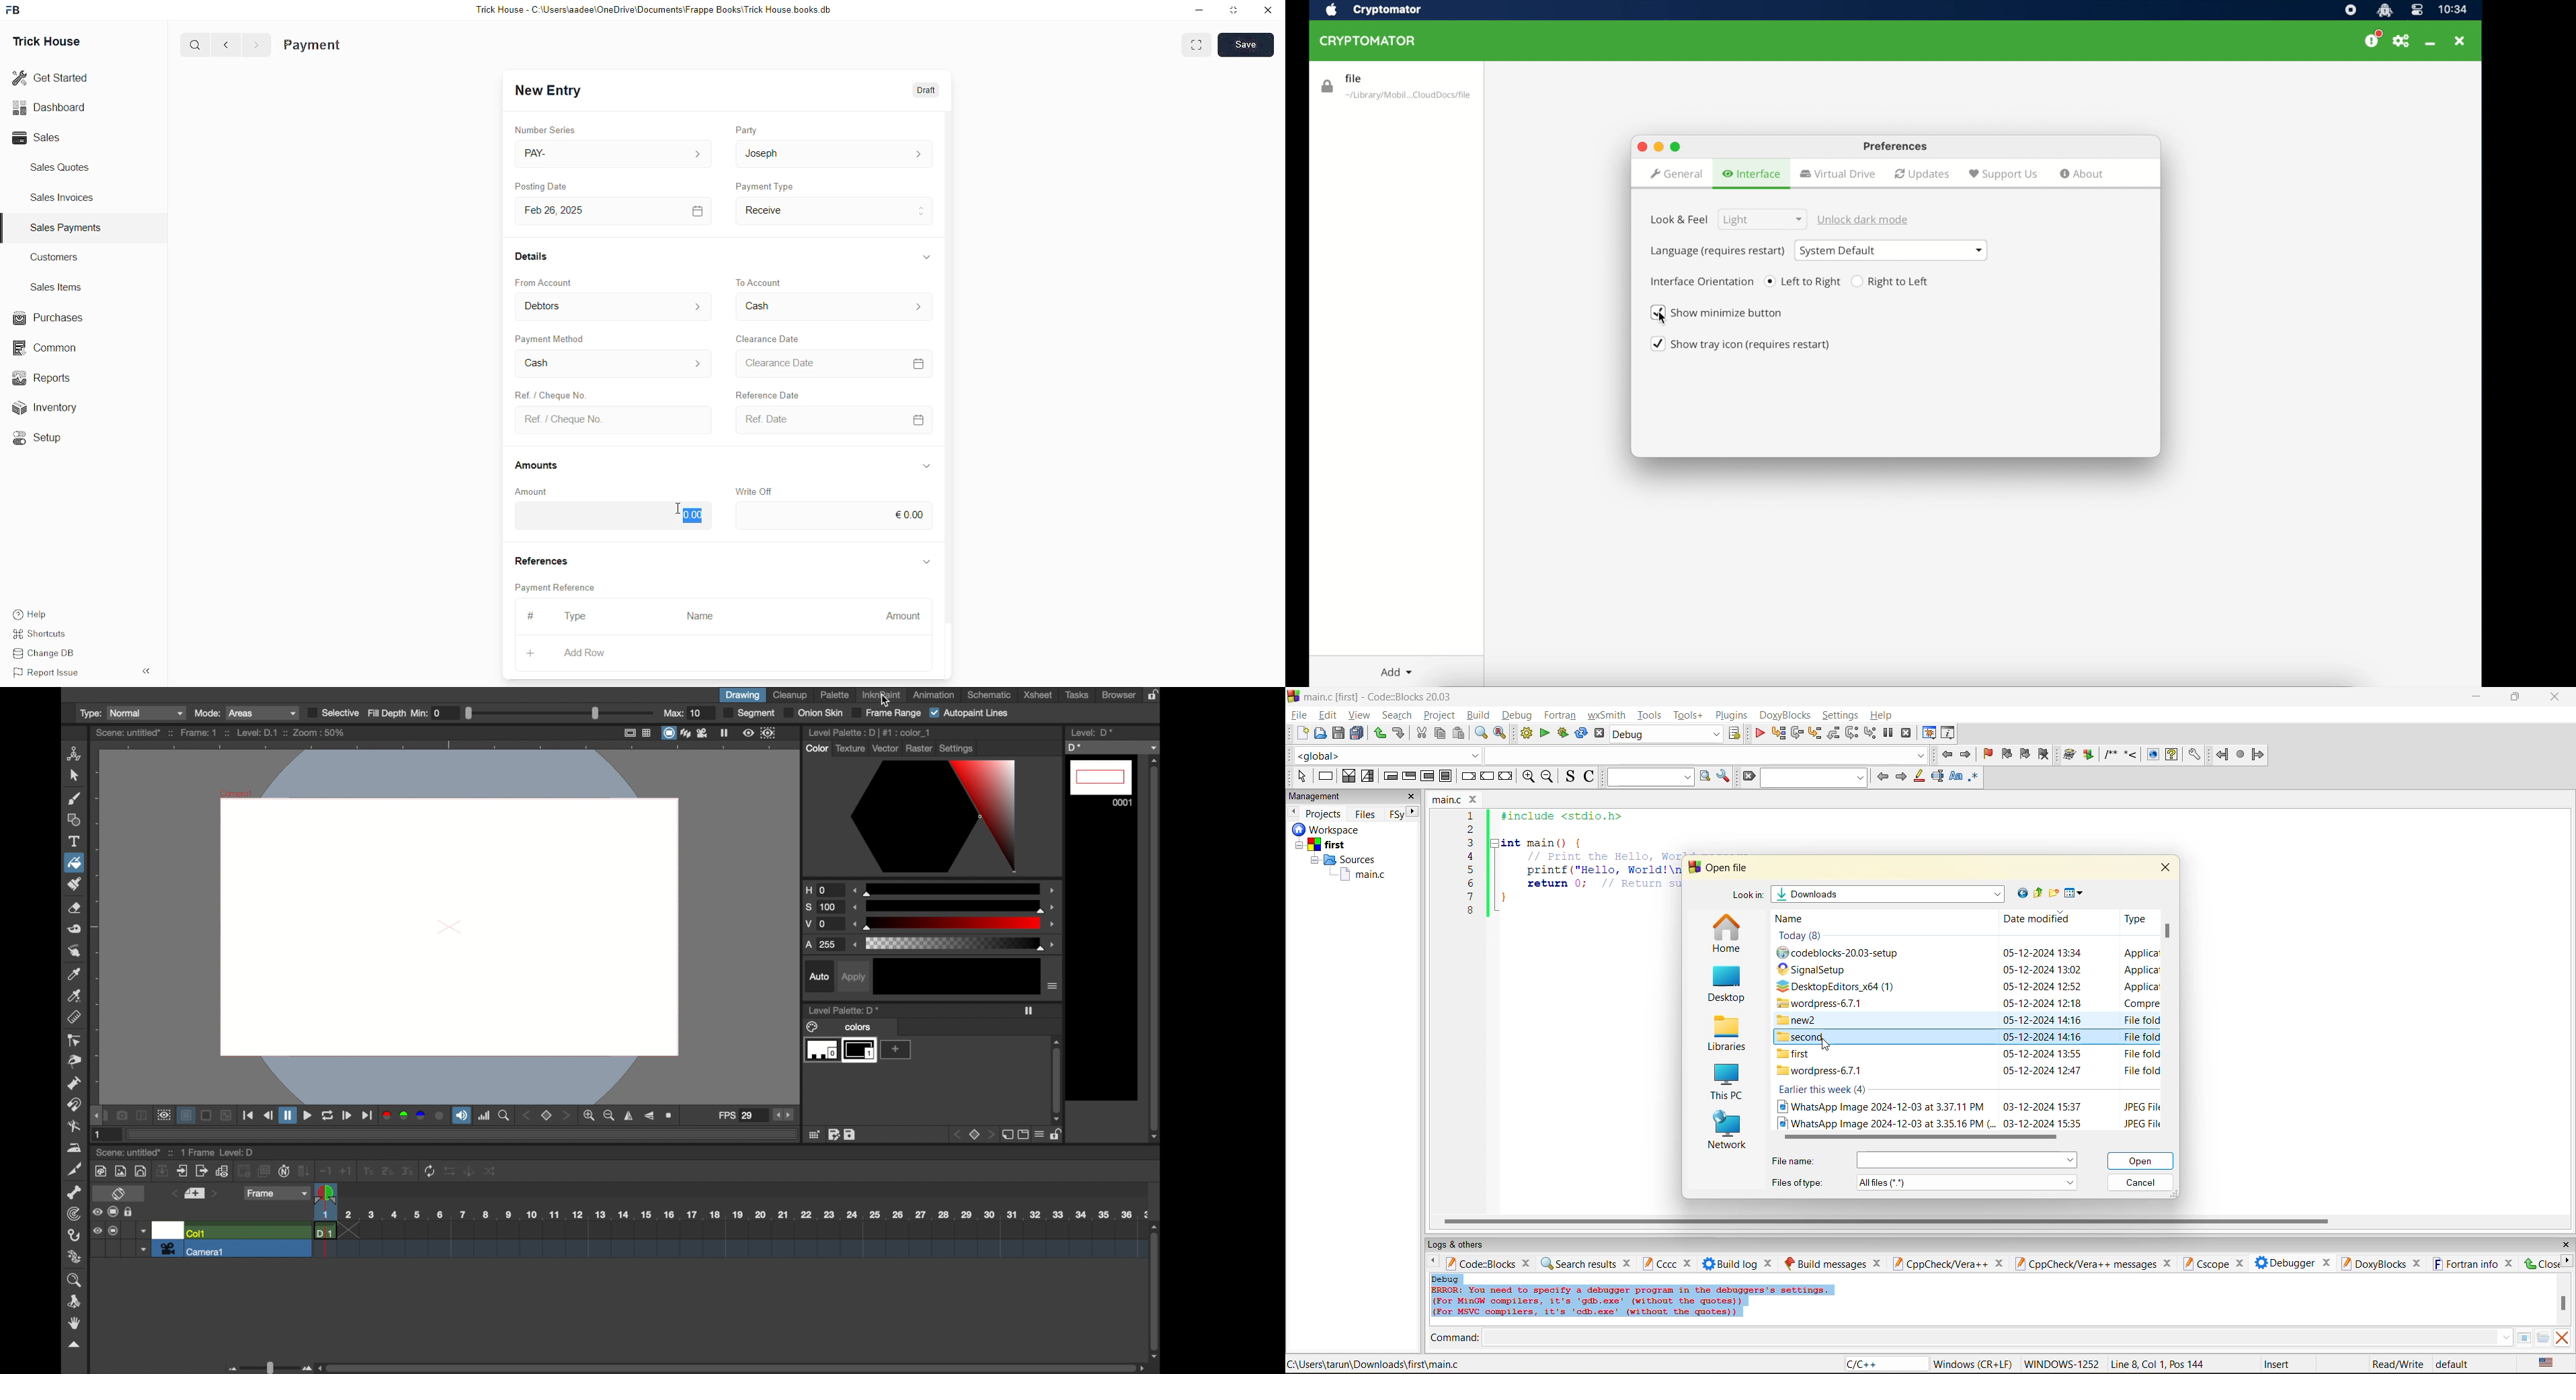 The width and height of the screenshot is (2576, 1400). What do you see at coordinates (2007, 754) in the screenshot?
I see `previous bookmark` at bounding box center [2007, 754].